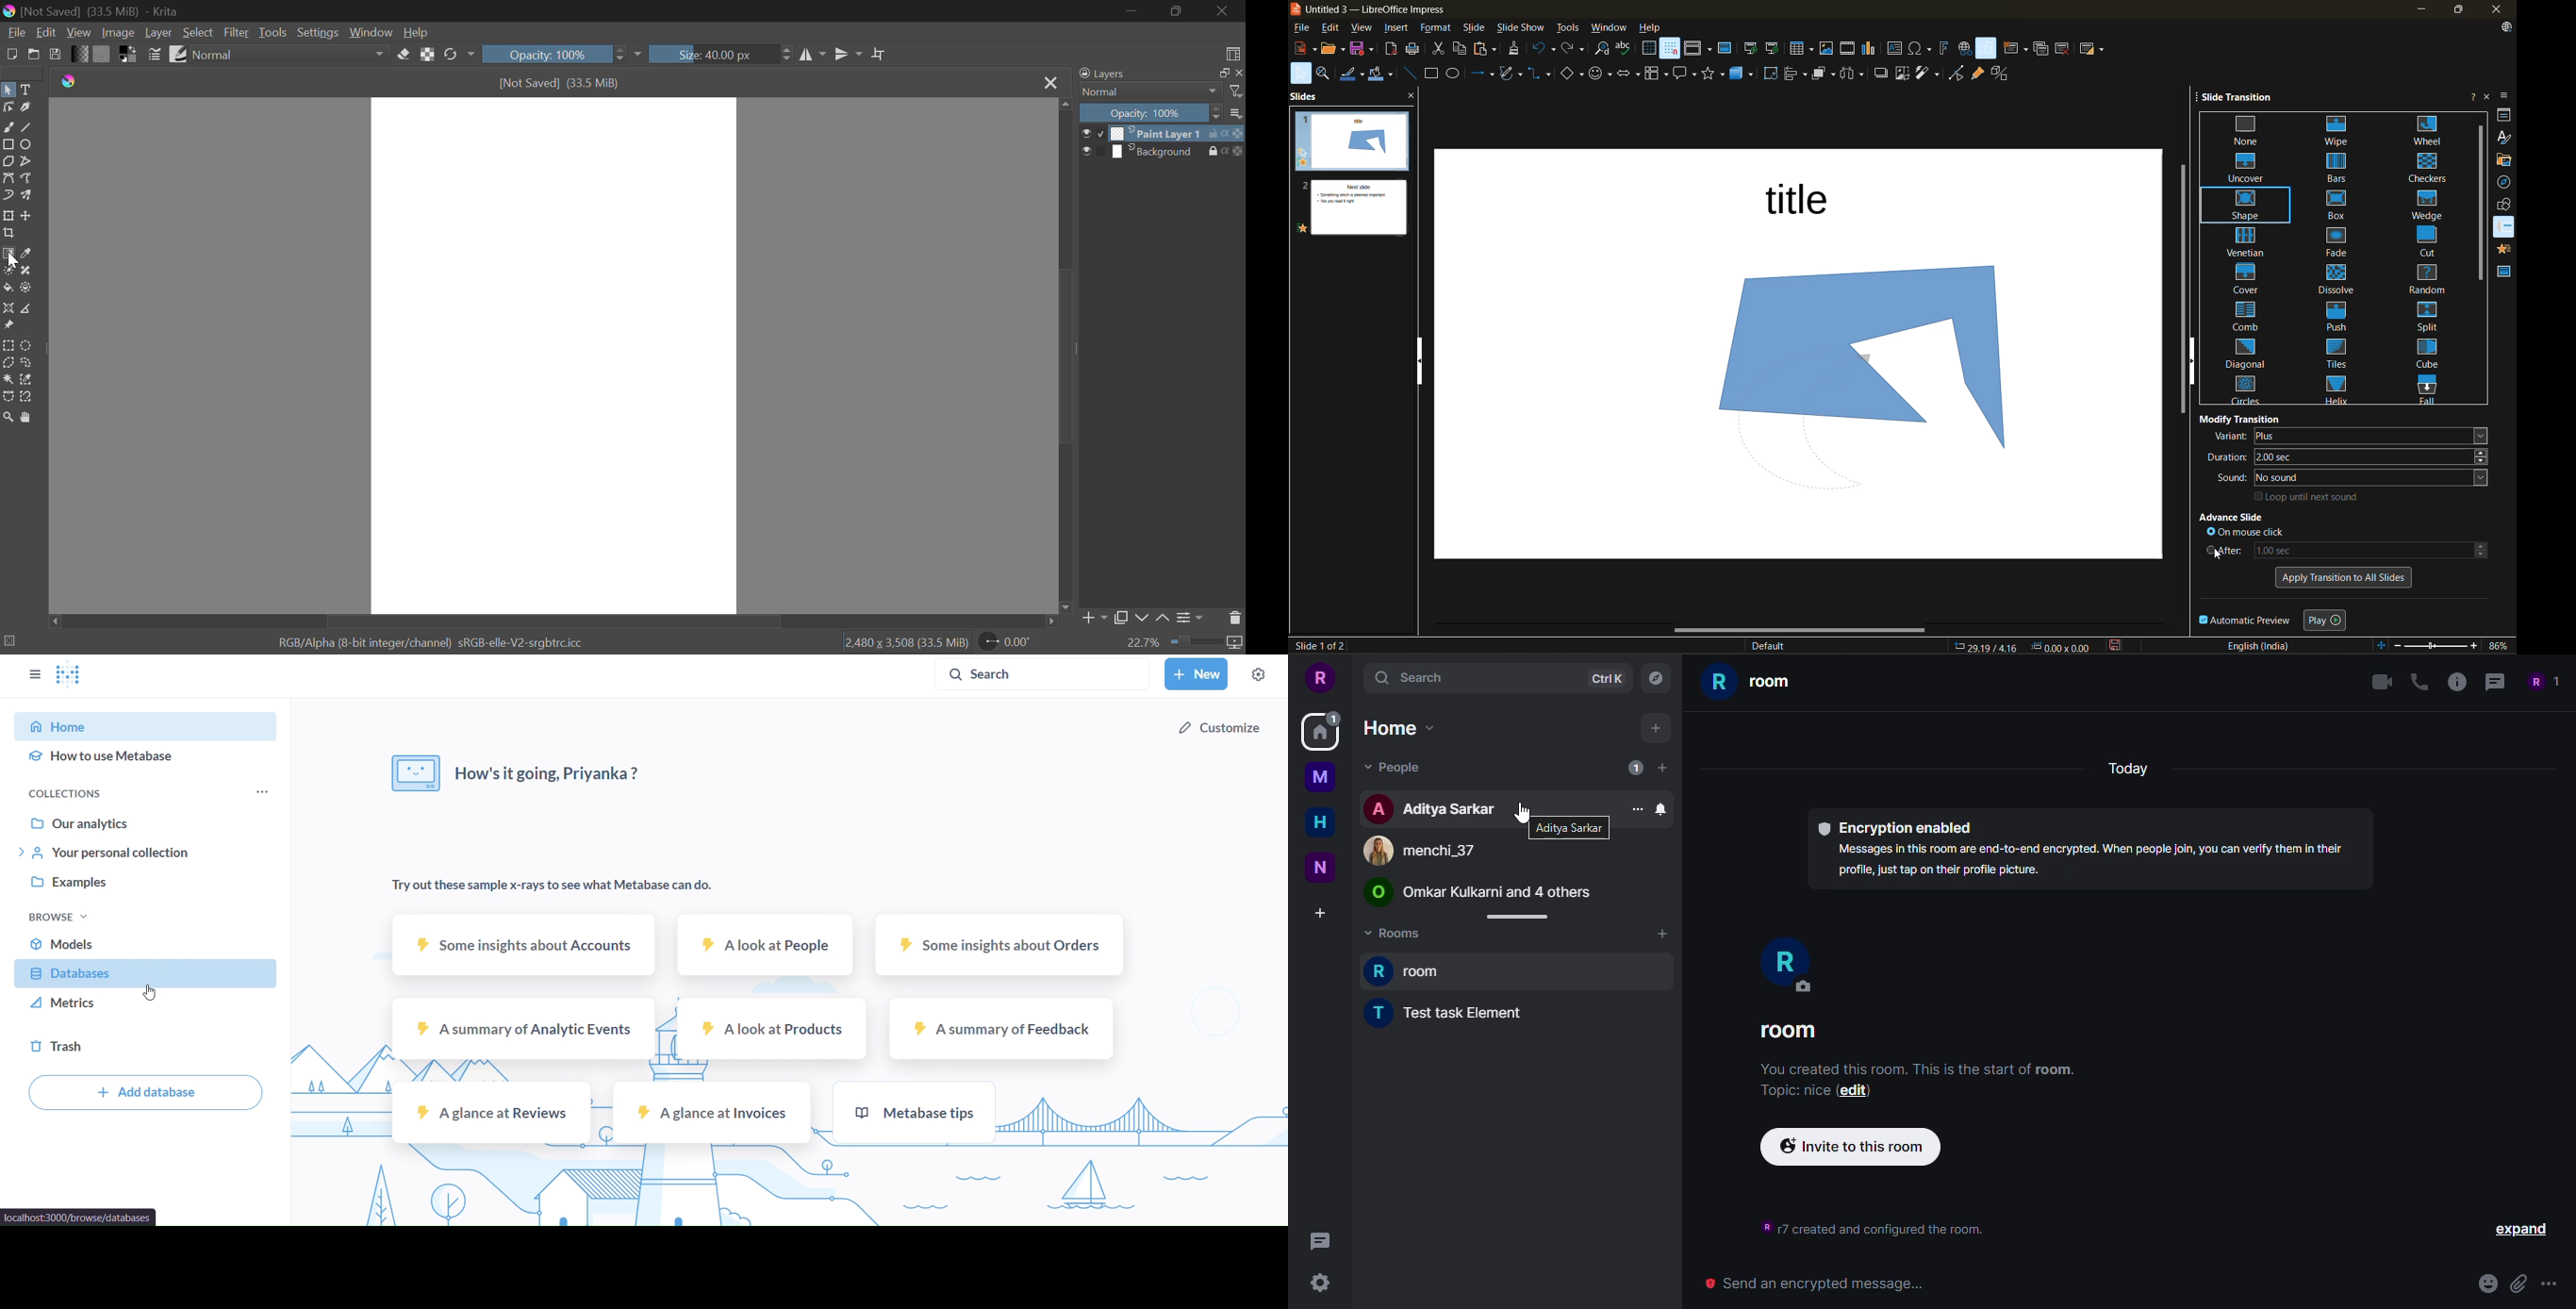 The image size is (2576, 1316). What do you see at coordinates (8, 327) in the screenshot?
I see `Reference Images` at bounding box center [8, 327].